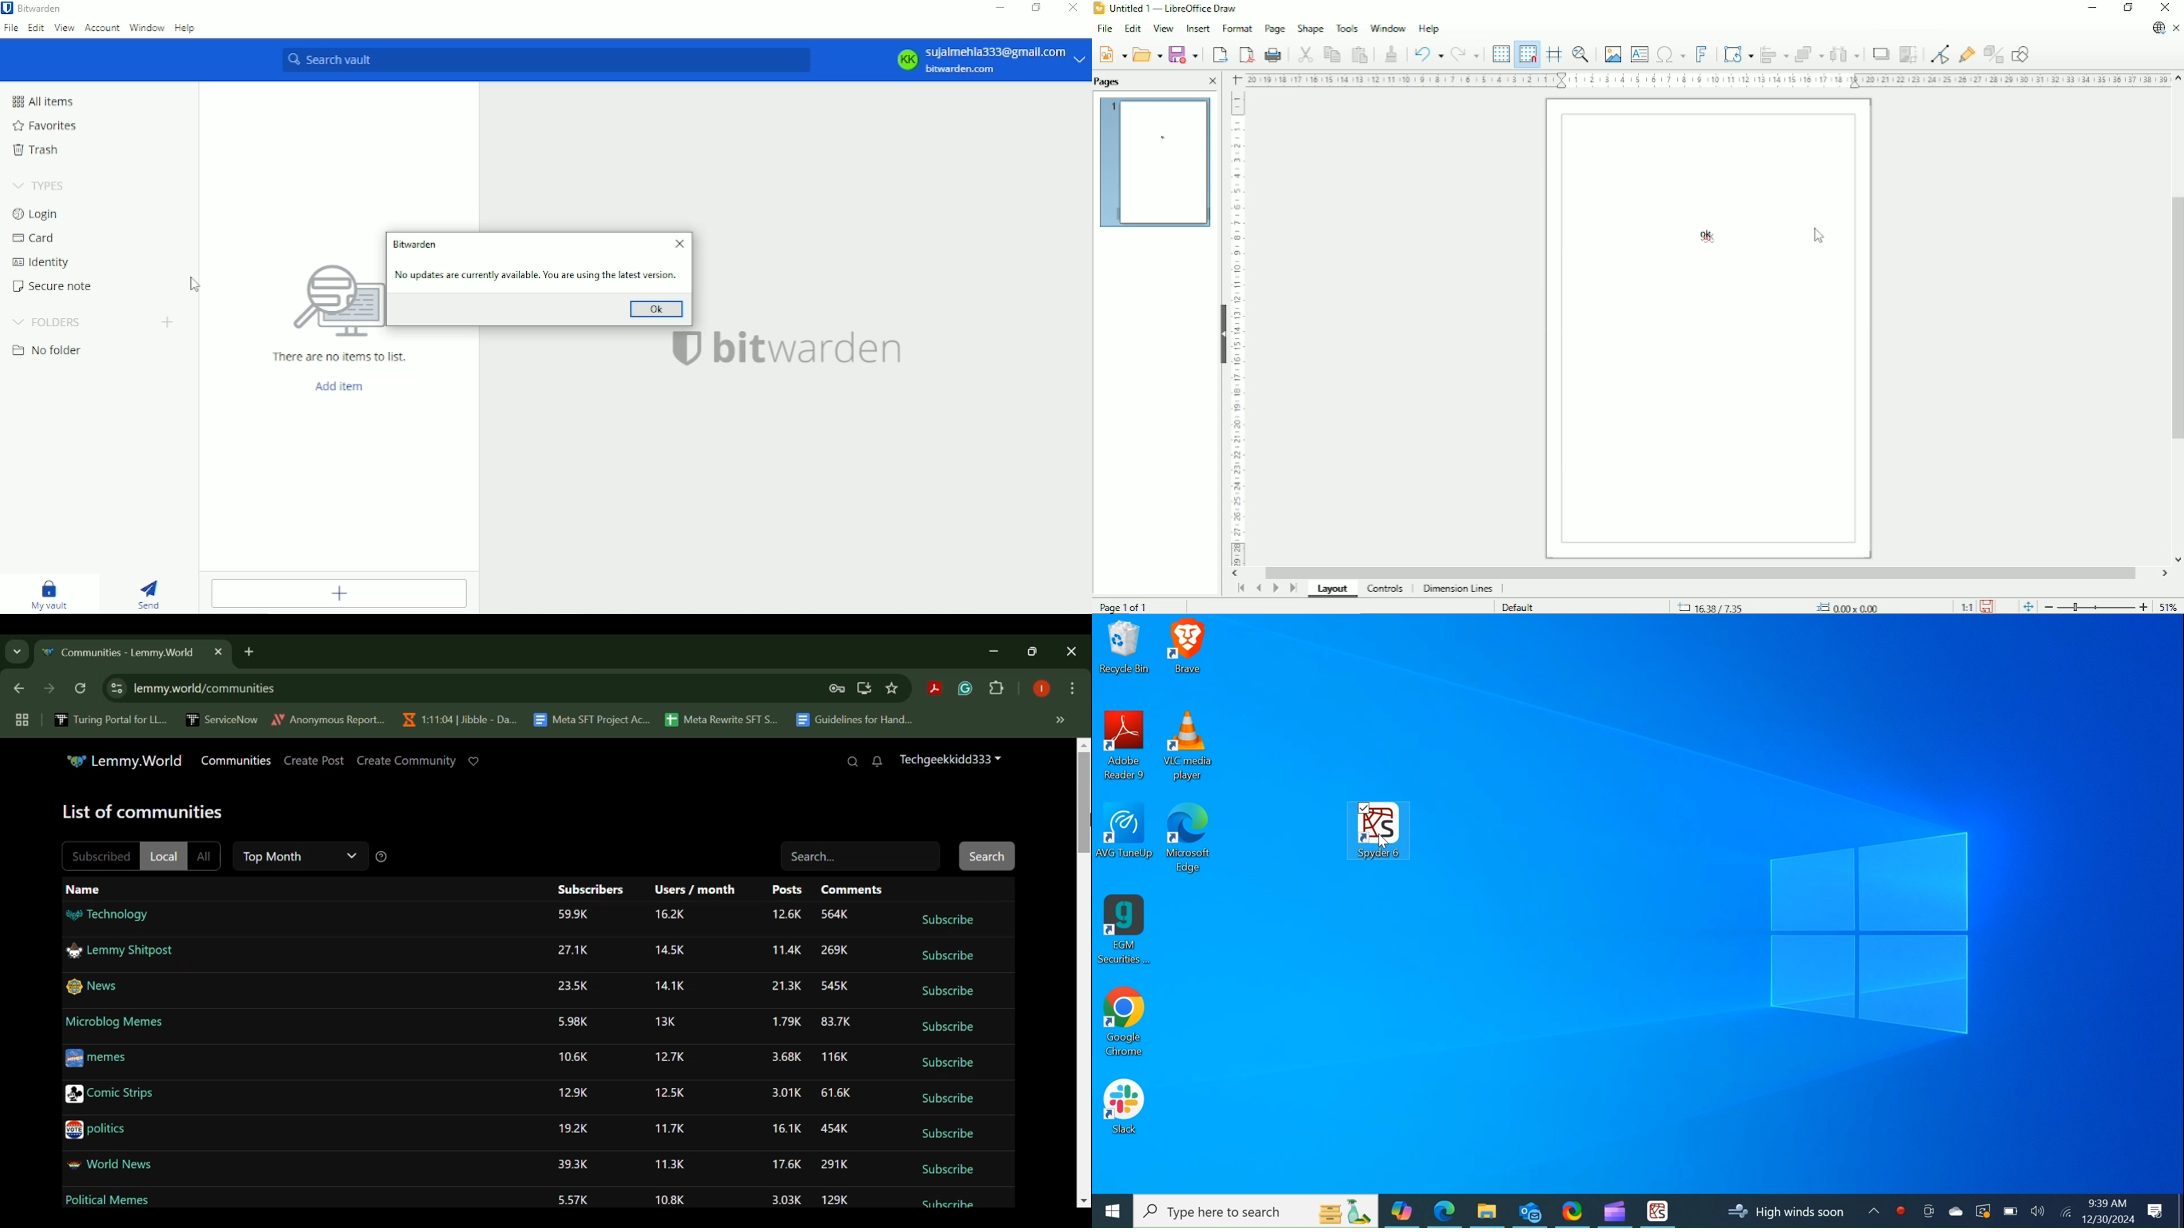 The height and width of the screenshot is (1232, 2184). What do you see at coordinates (575, 1023) in the screenshot?
I see `5.98K` at bounding box center [575, 1023].